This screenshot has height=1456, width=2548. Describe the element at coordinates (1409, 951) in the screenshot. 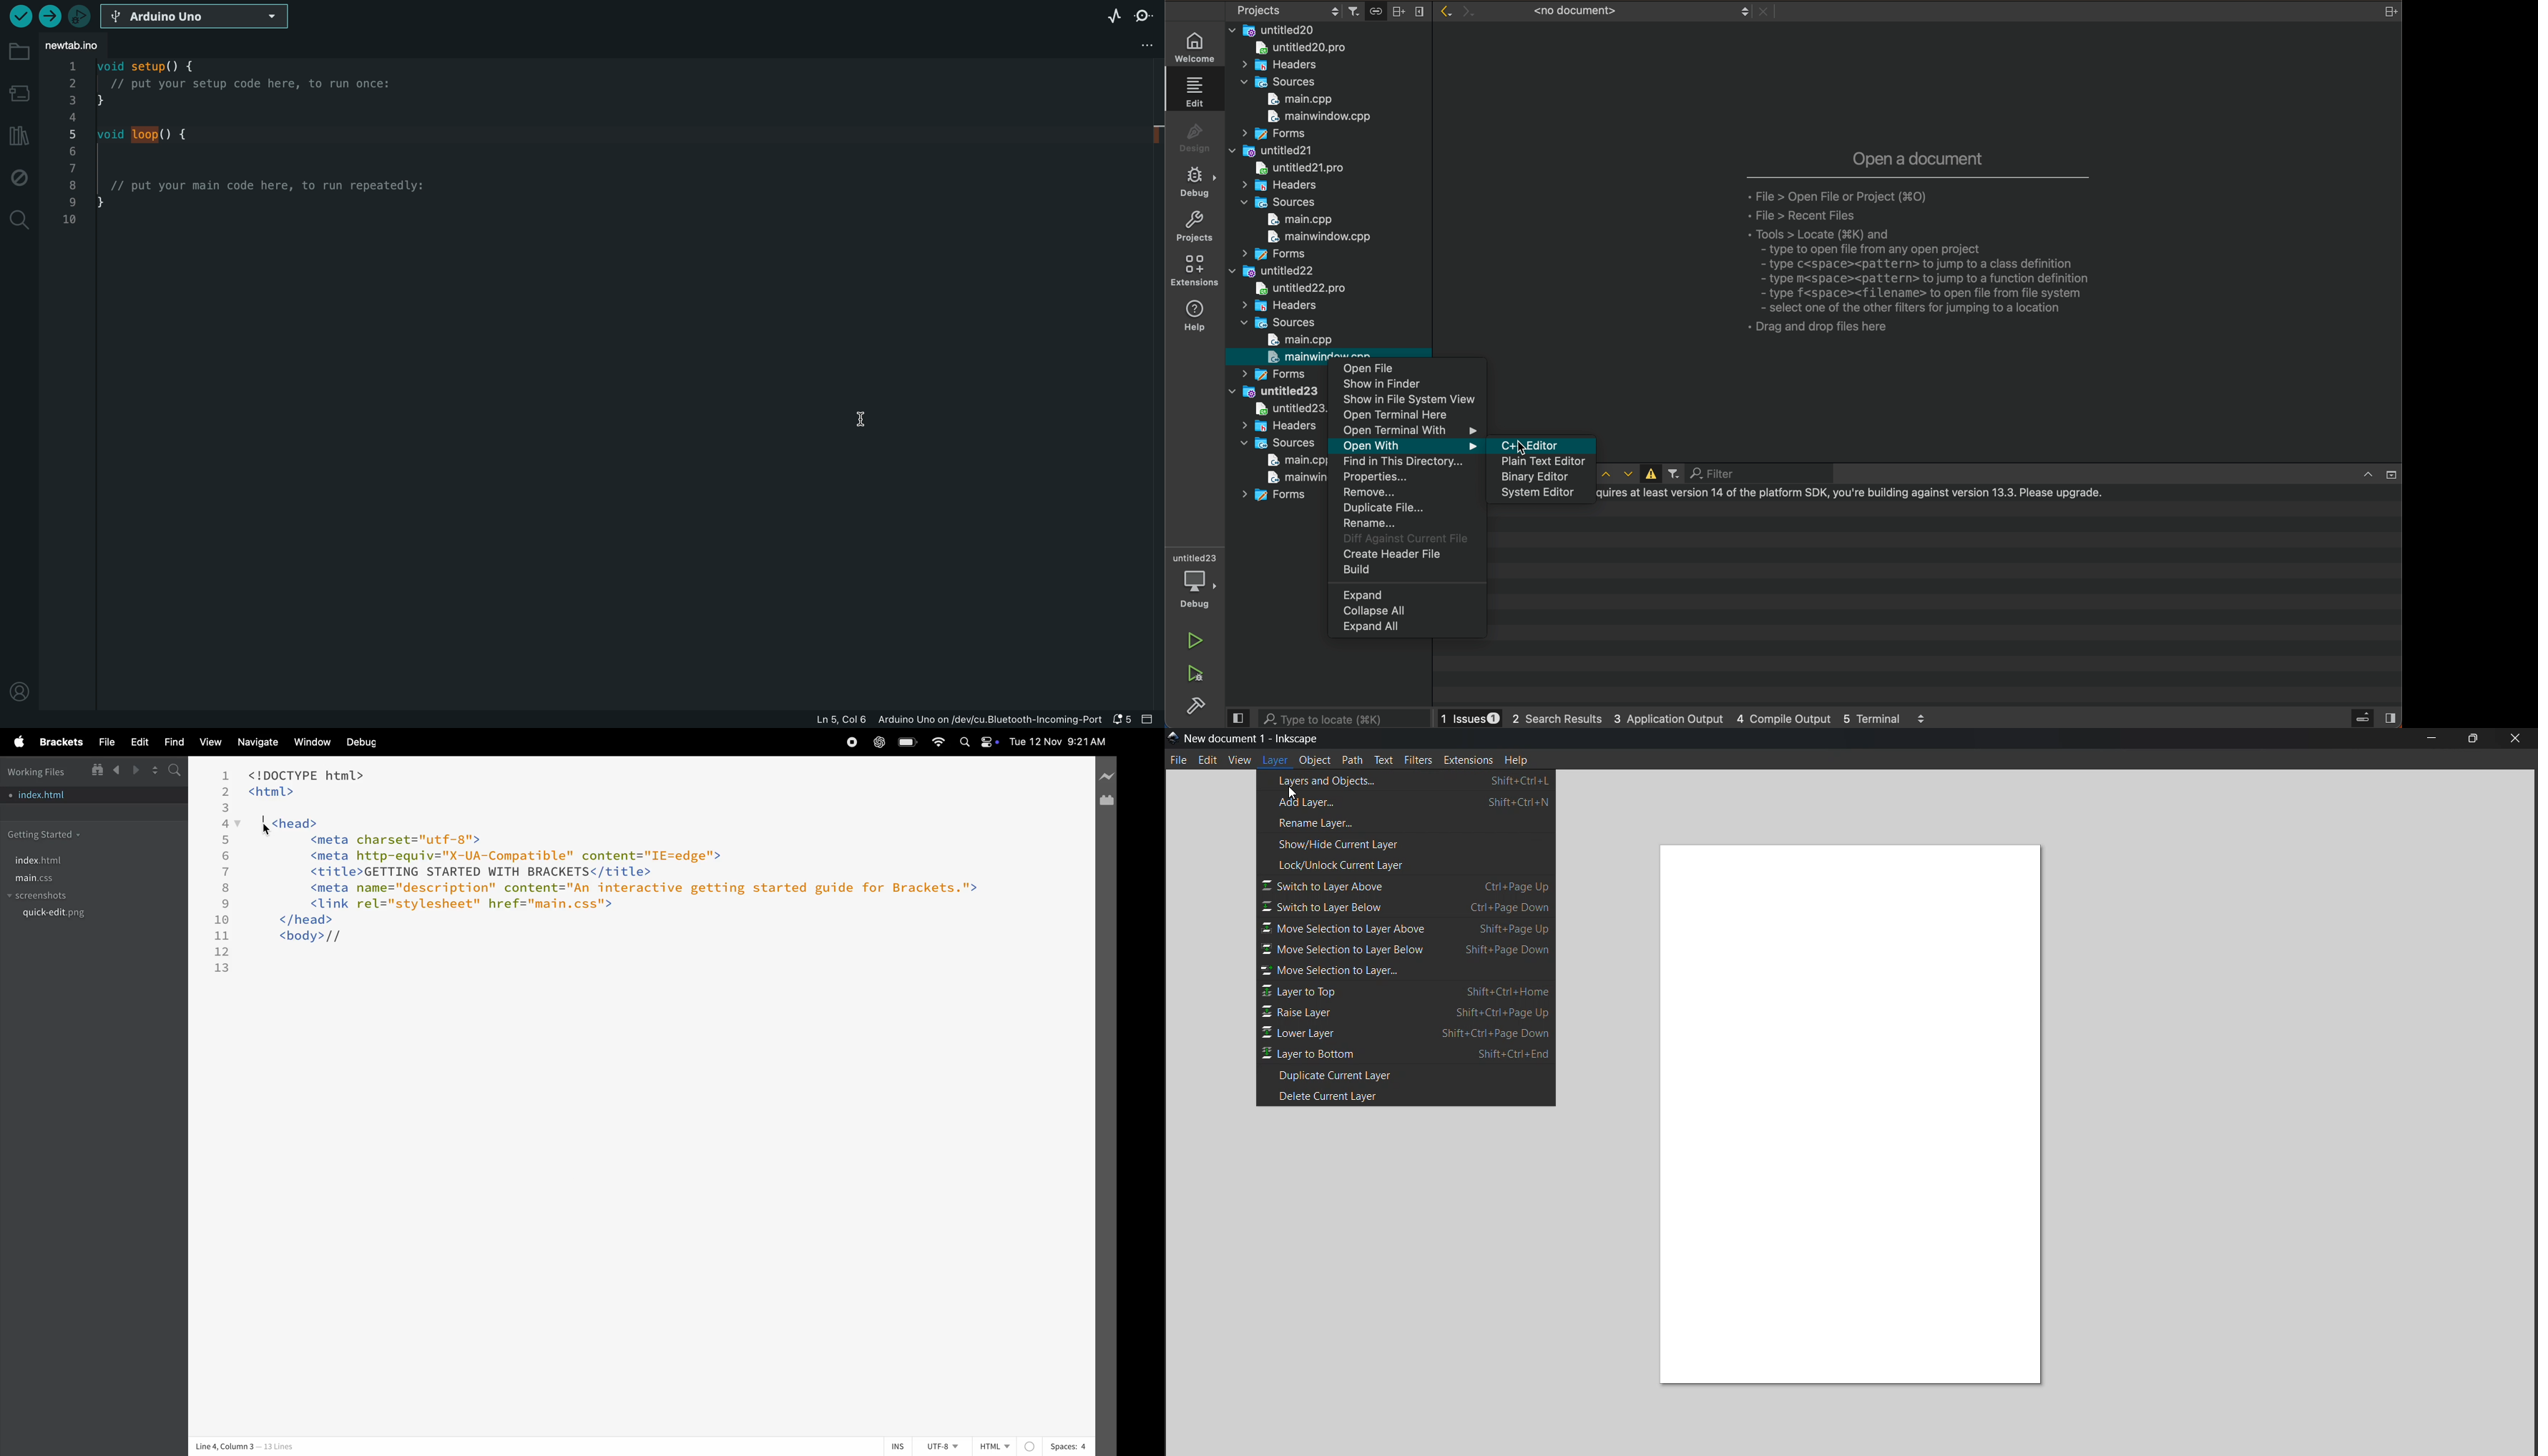

I see `move selection to layer below` at that location.